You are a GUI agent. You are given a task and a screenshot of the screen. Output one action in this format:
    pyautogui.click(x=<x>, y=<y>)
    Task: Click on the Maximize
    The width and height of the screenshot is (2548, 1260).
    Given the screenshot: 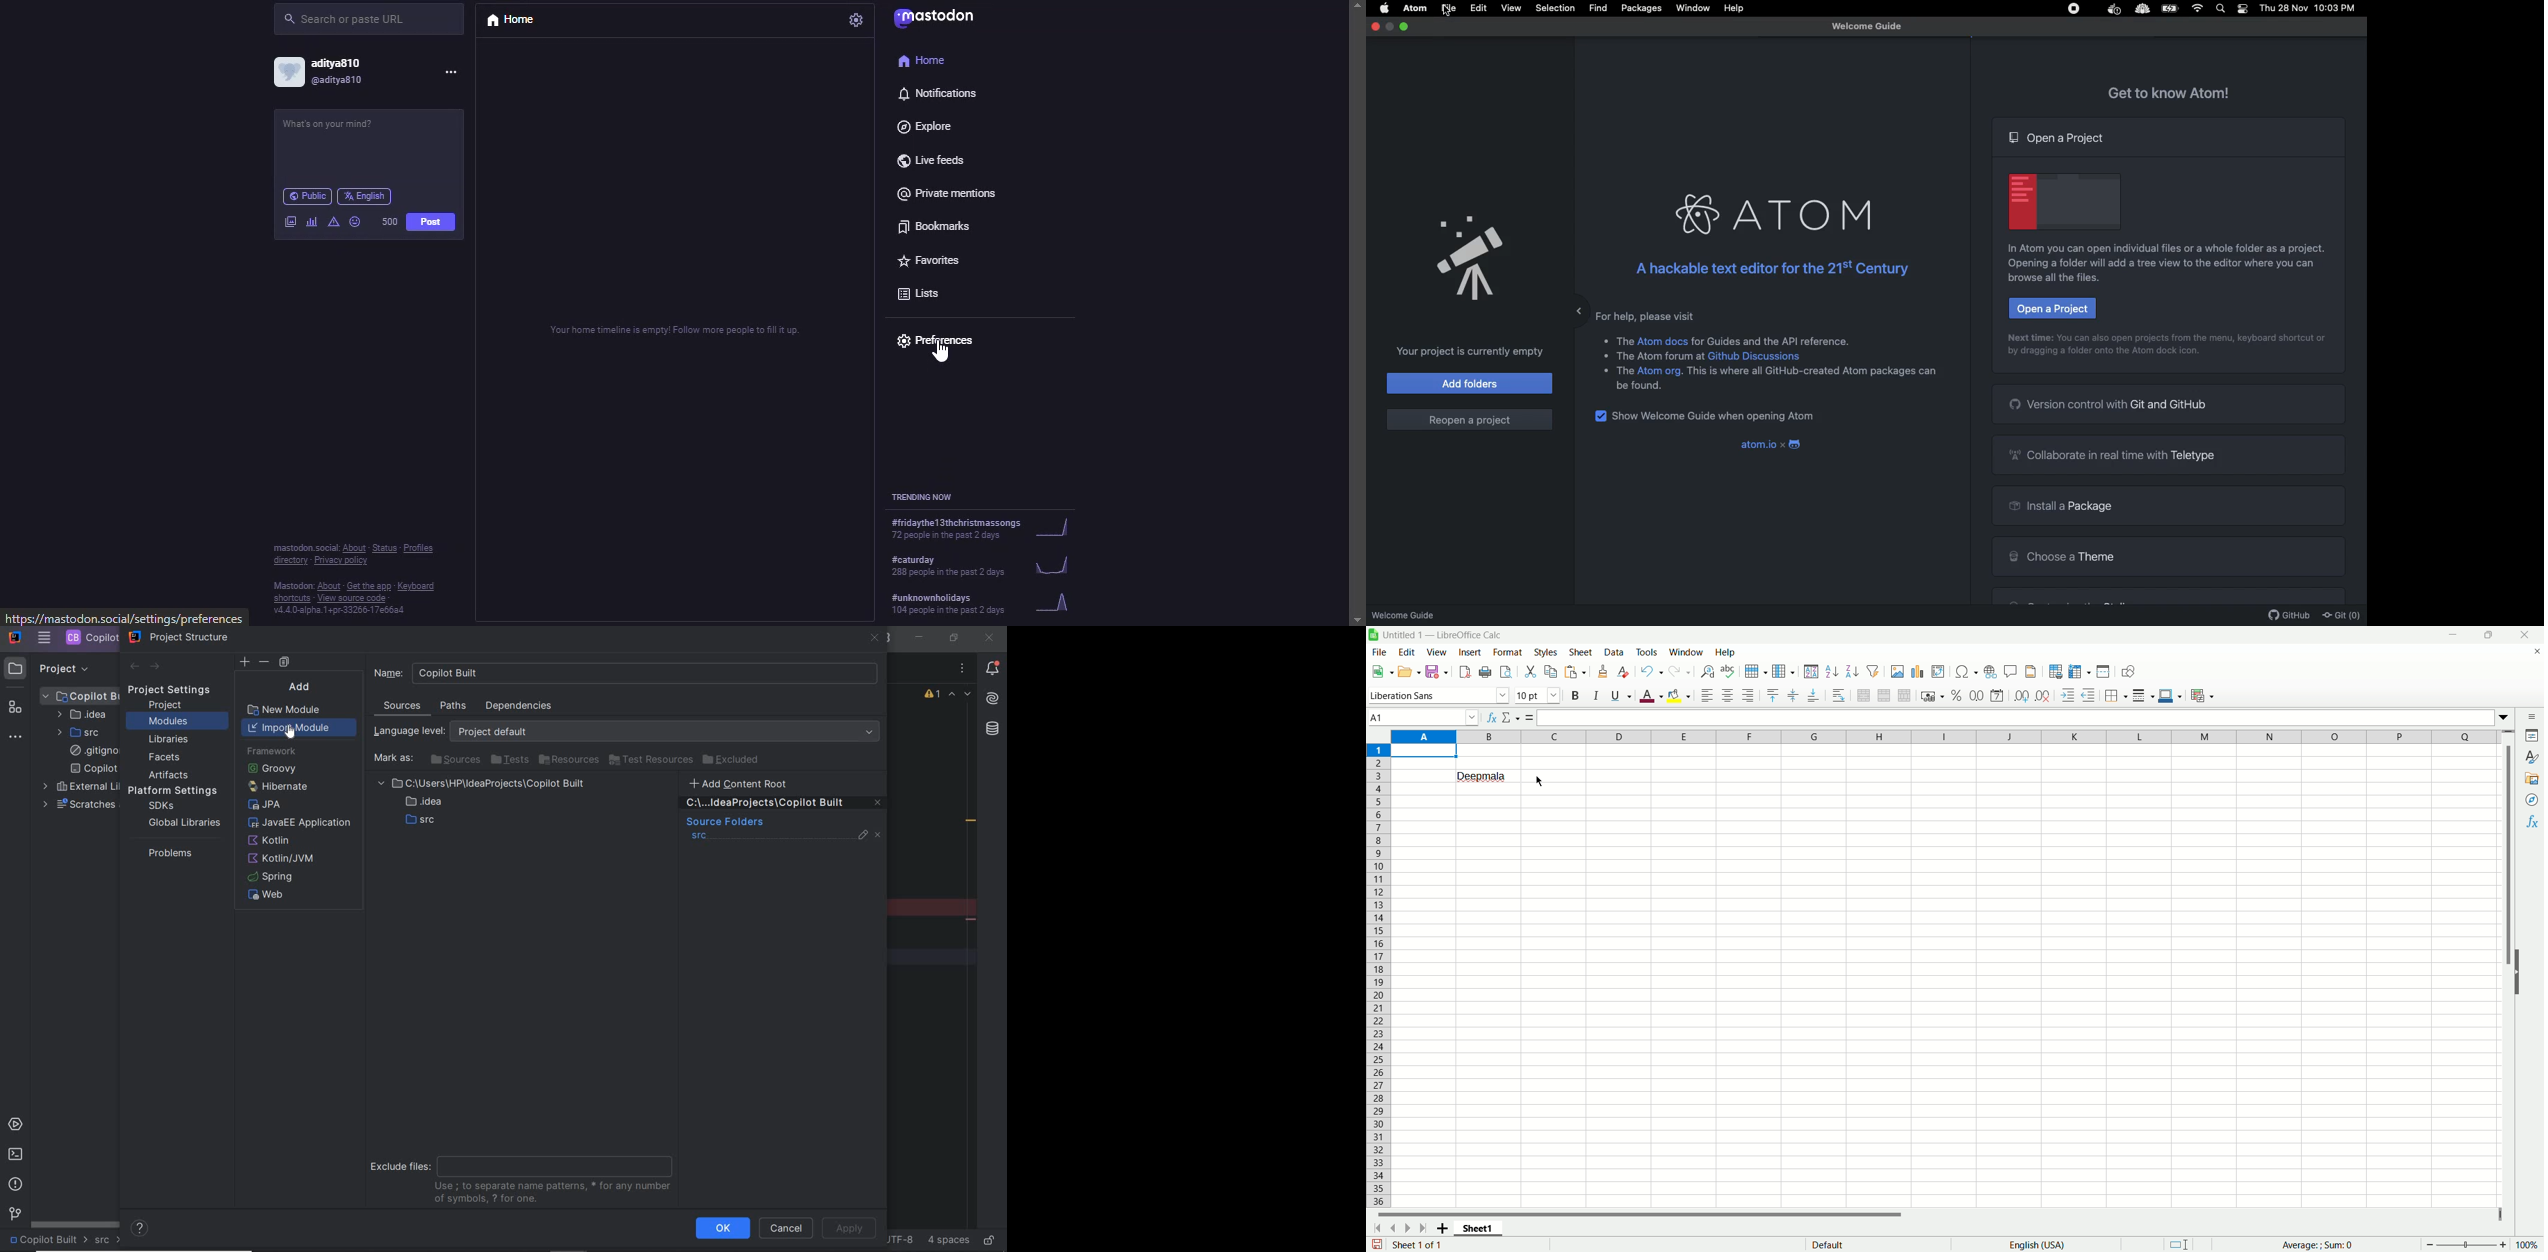 What is the action you would take?
    pyautogui.click(x=1406, y=26)
    